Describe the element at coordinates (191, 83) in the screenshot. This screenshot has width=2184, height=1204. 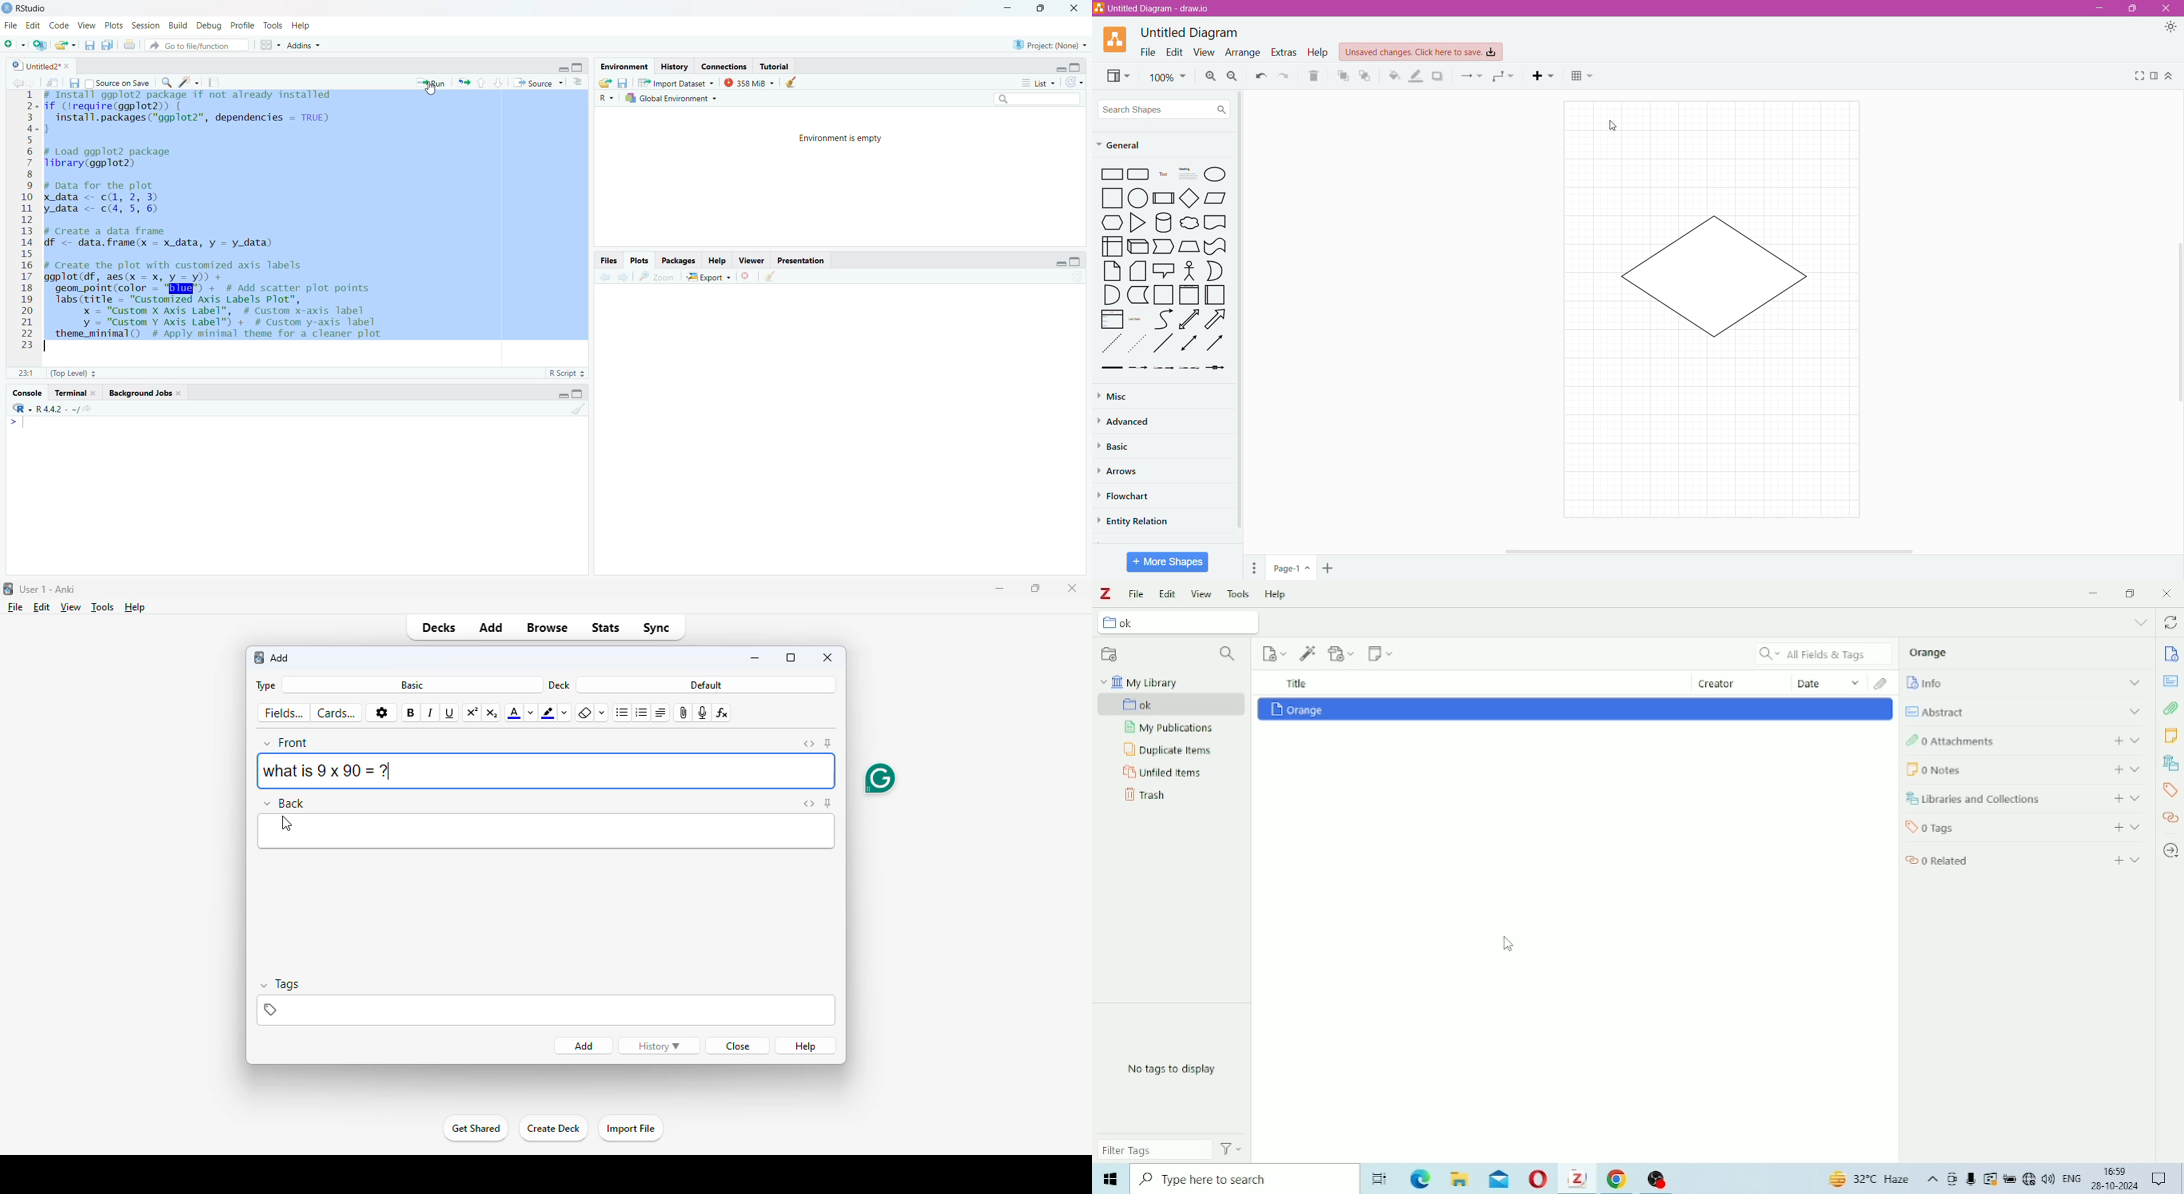
I see `spark` at that location.